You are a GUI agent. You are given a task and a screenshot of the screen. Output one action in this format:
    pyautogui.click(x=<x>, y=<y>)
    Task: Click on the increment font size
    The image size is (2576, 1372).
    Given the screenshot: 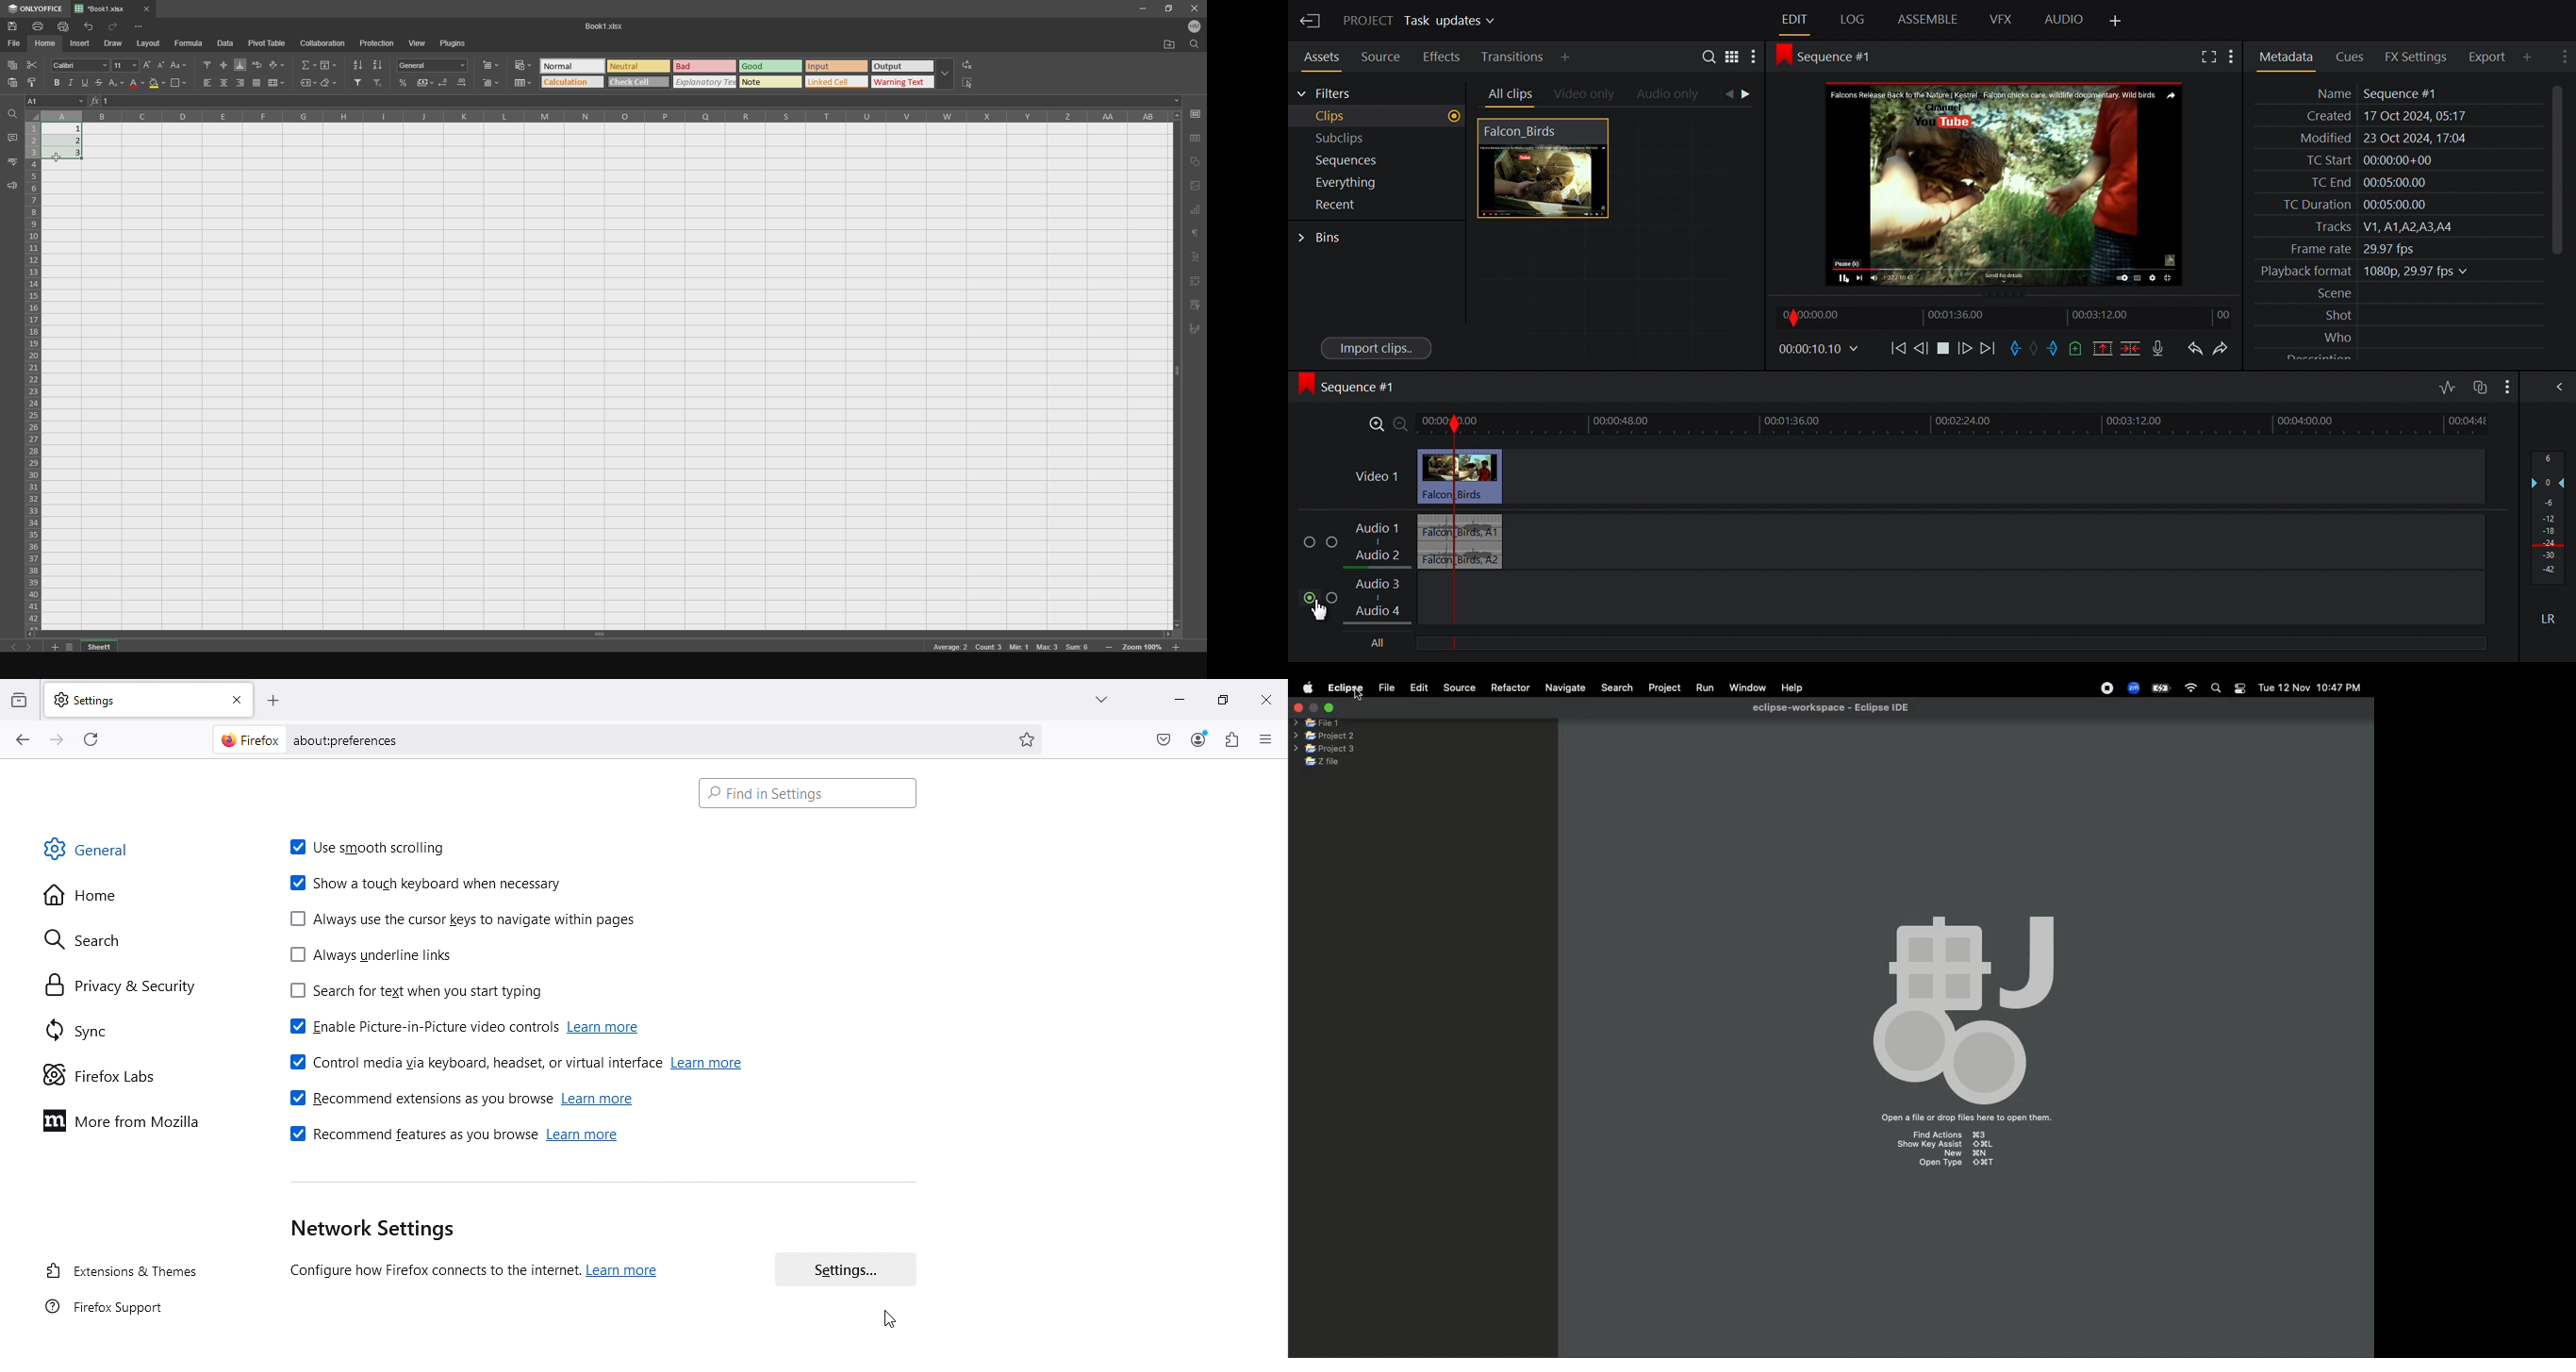 What is the action you would take?
    pyautogui.click(x=146, y=64)
    